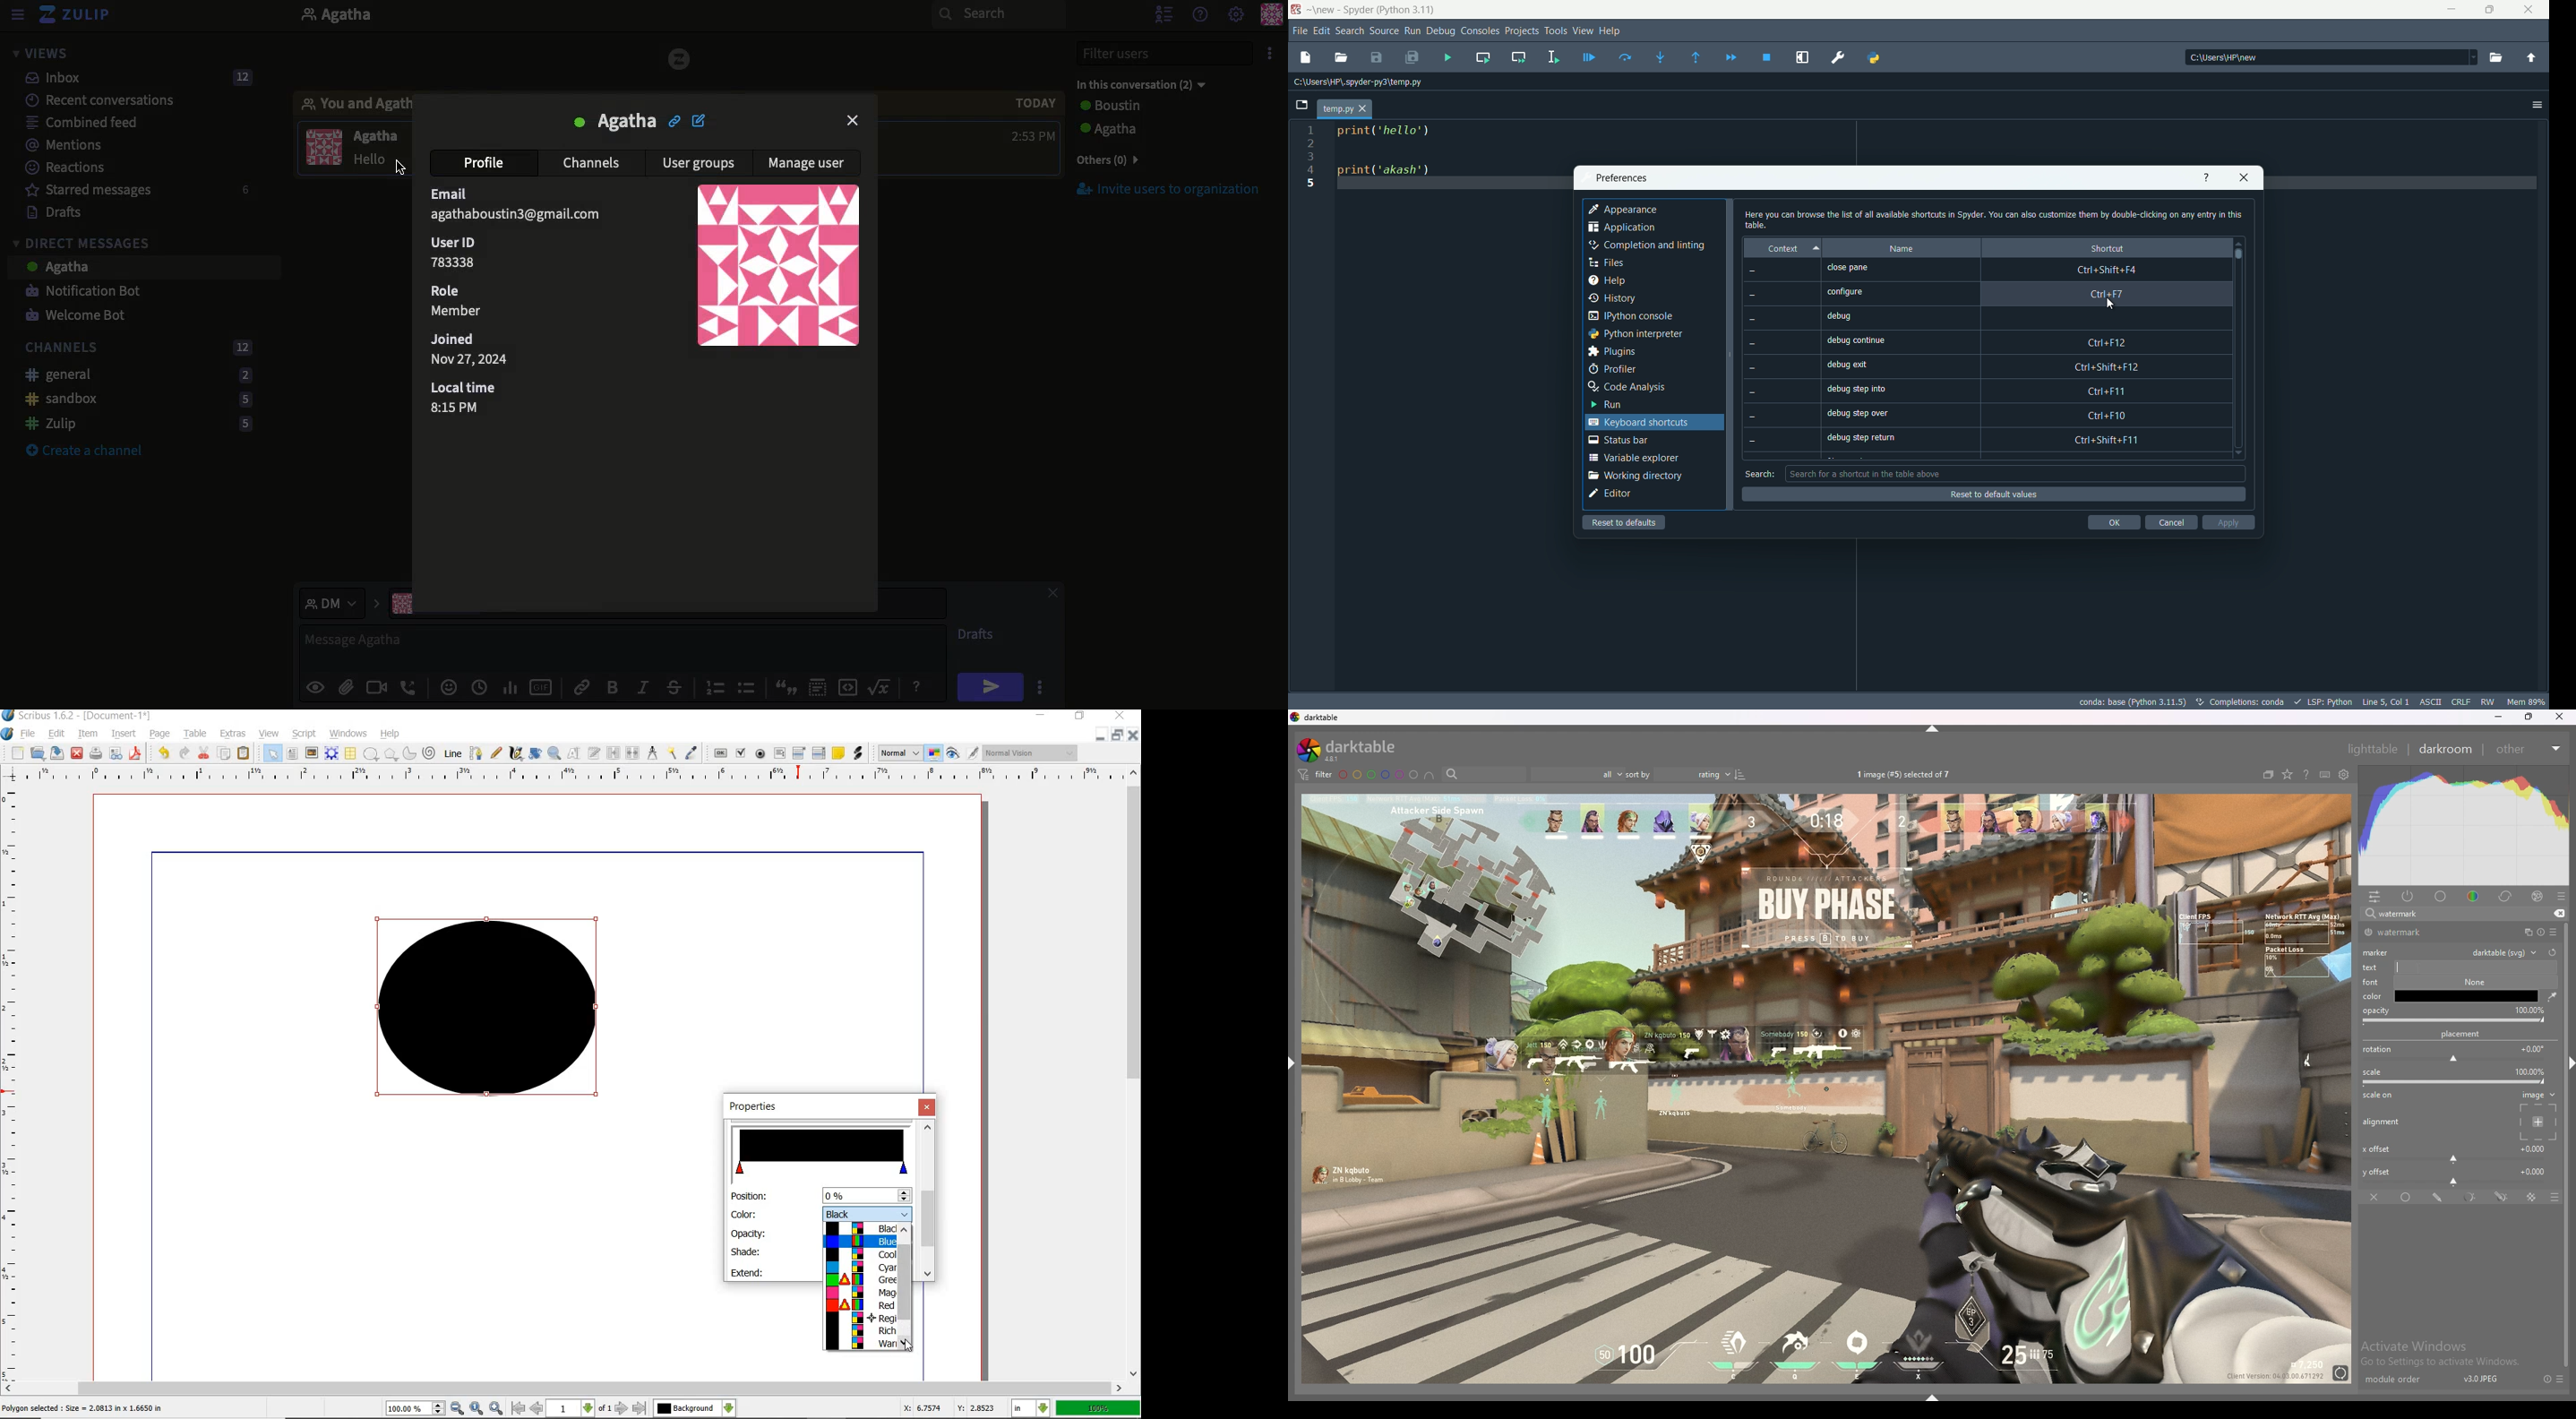 This screenshot has height=1428, width=2576. Describe the element at coordinates (2470, 57) in the screenshot. I see `More items` at that location.